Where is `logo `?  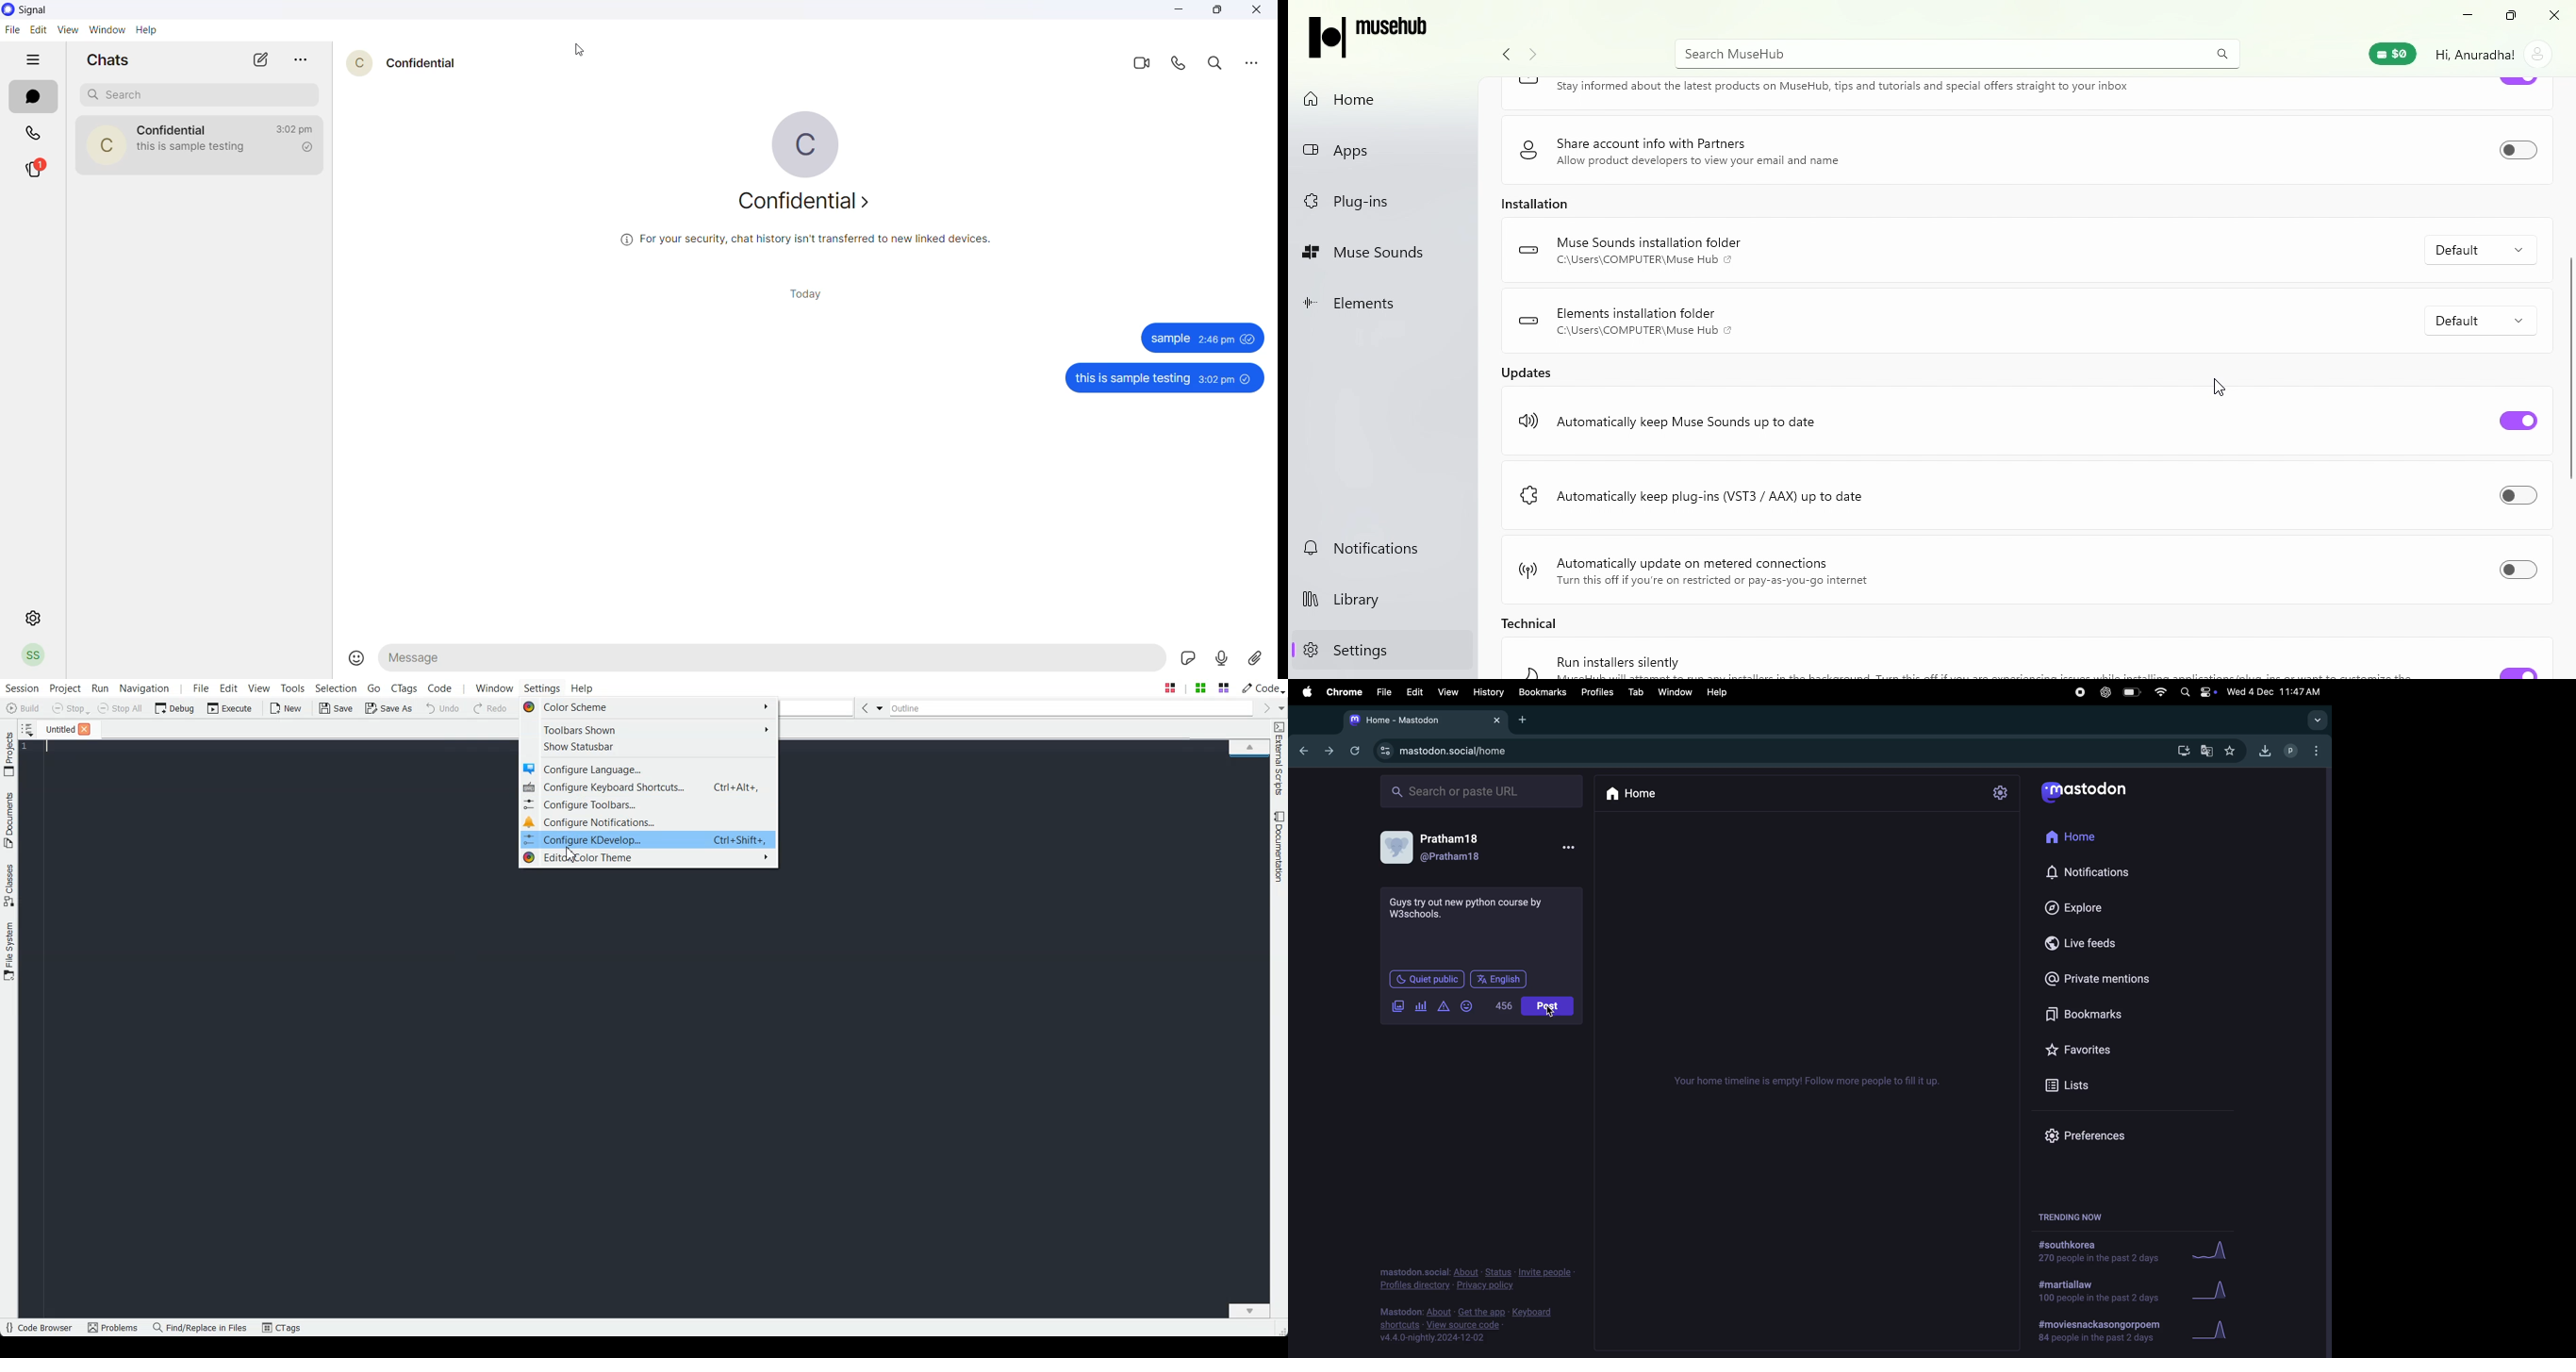 logo  is located at coordinates (1528, 247).